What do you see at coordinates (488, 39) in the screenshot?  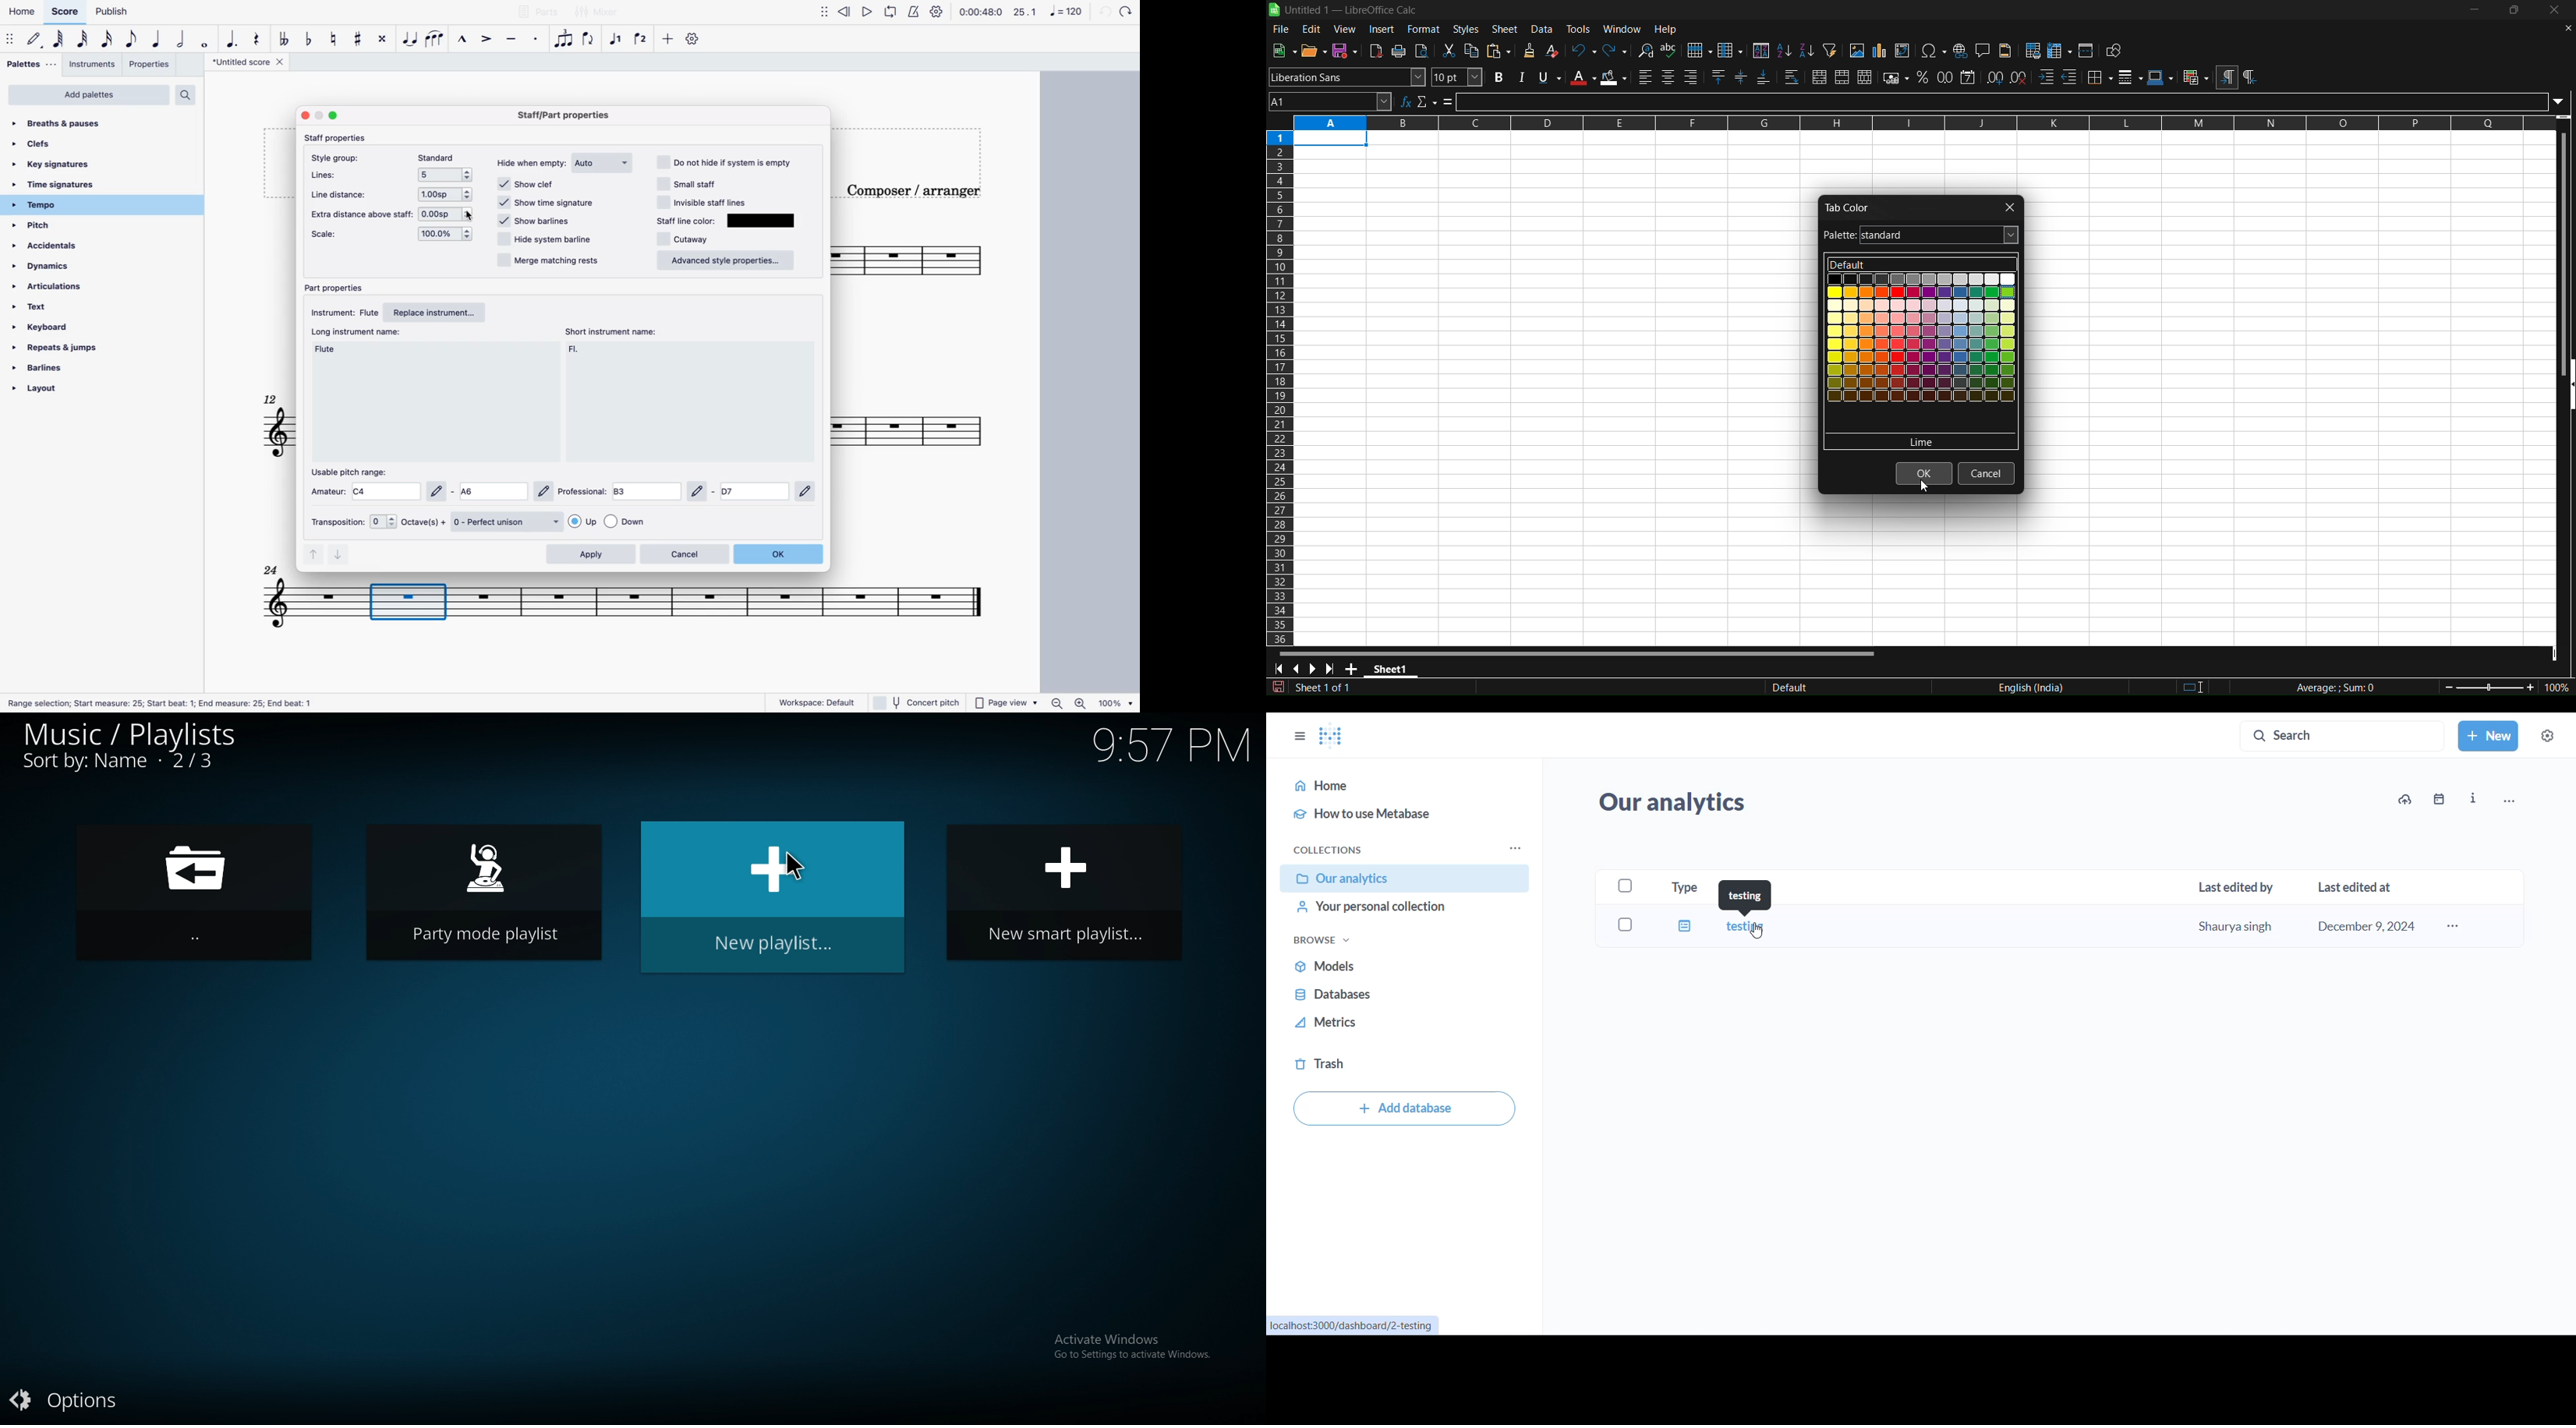 I see `accent` at bounding box center [488, 39].